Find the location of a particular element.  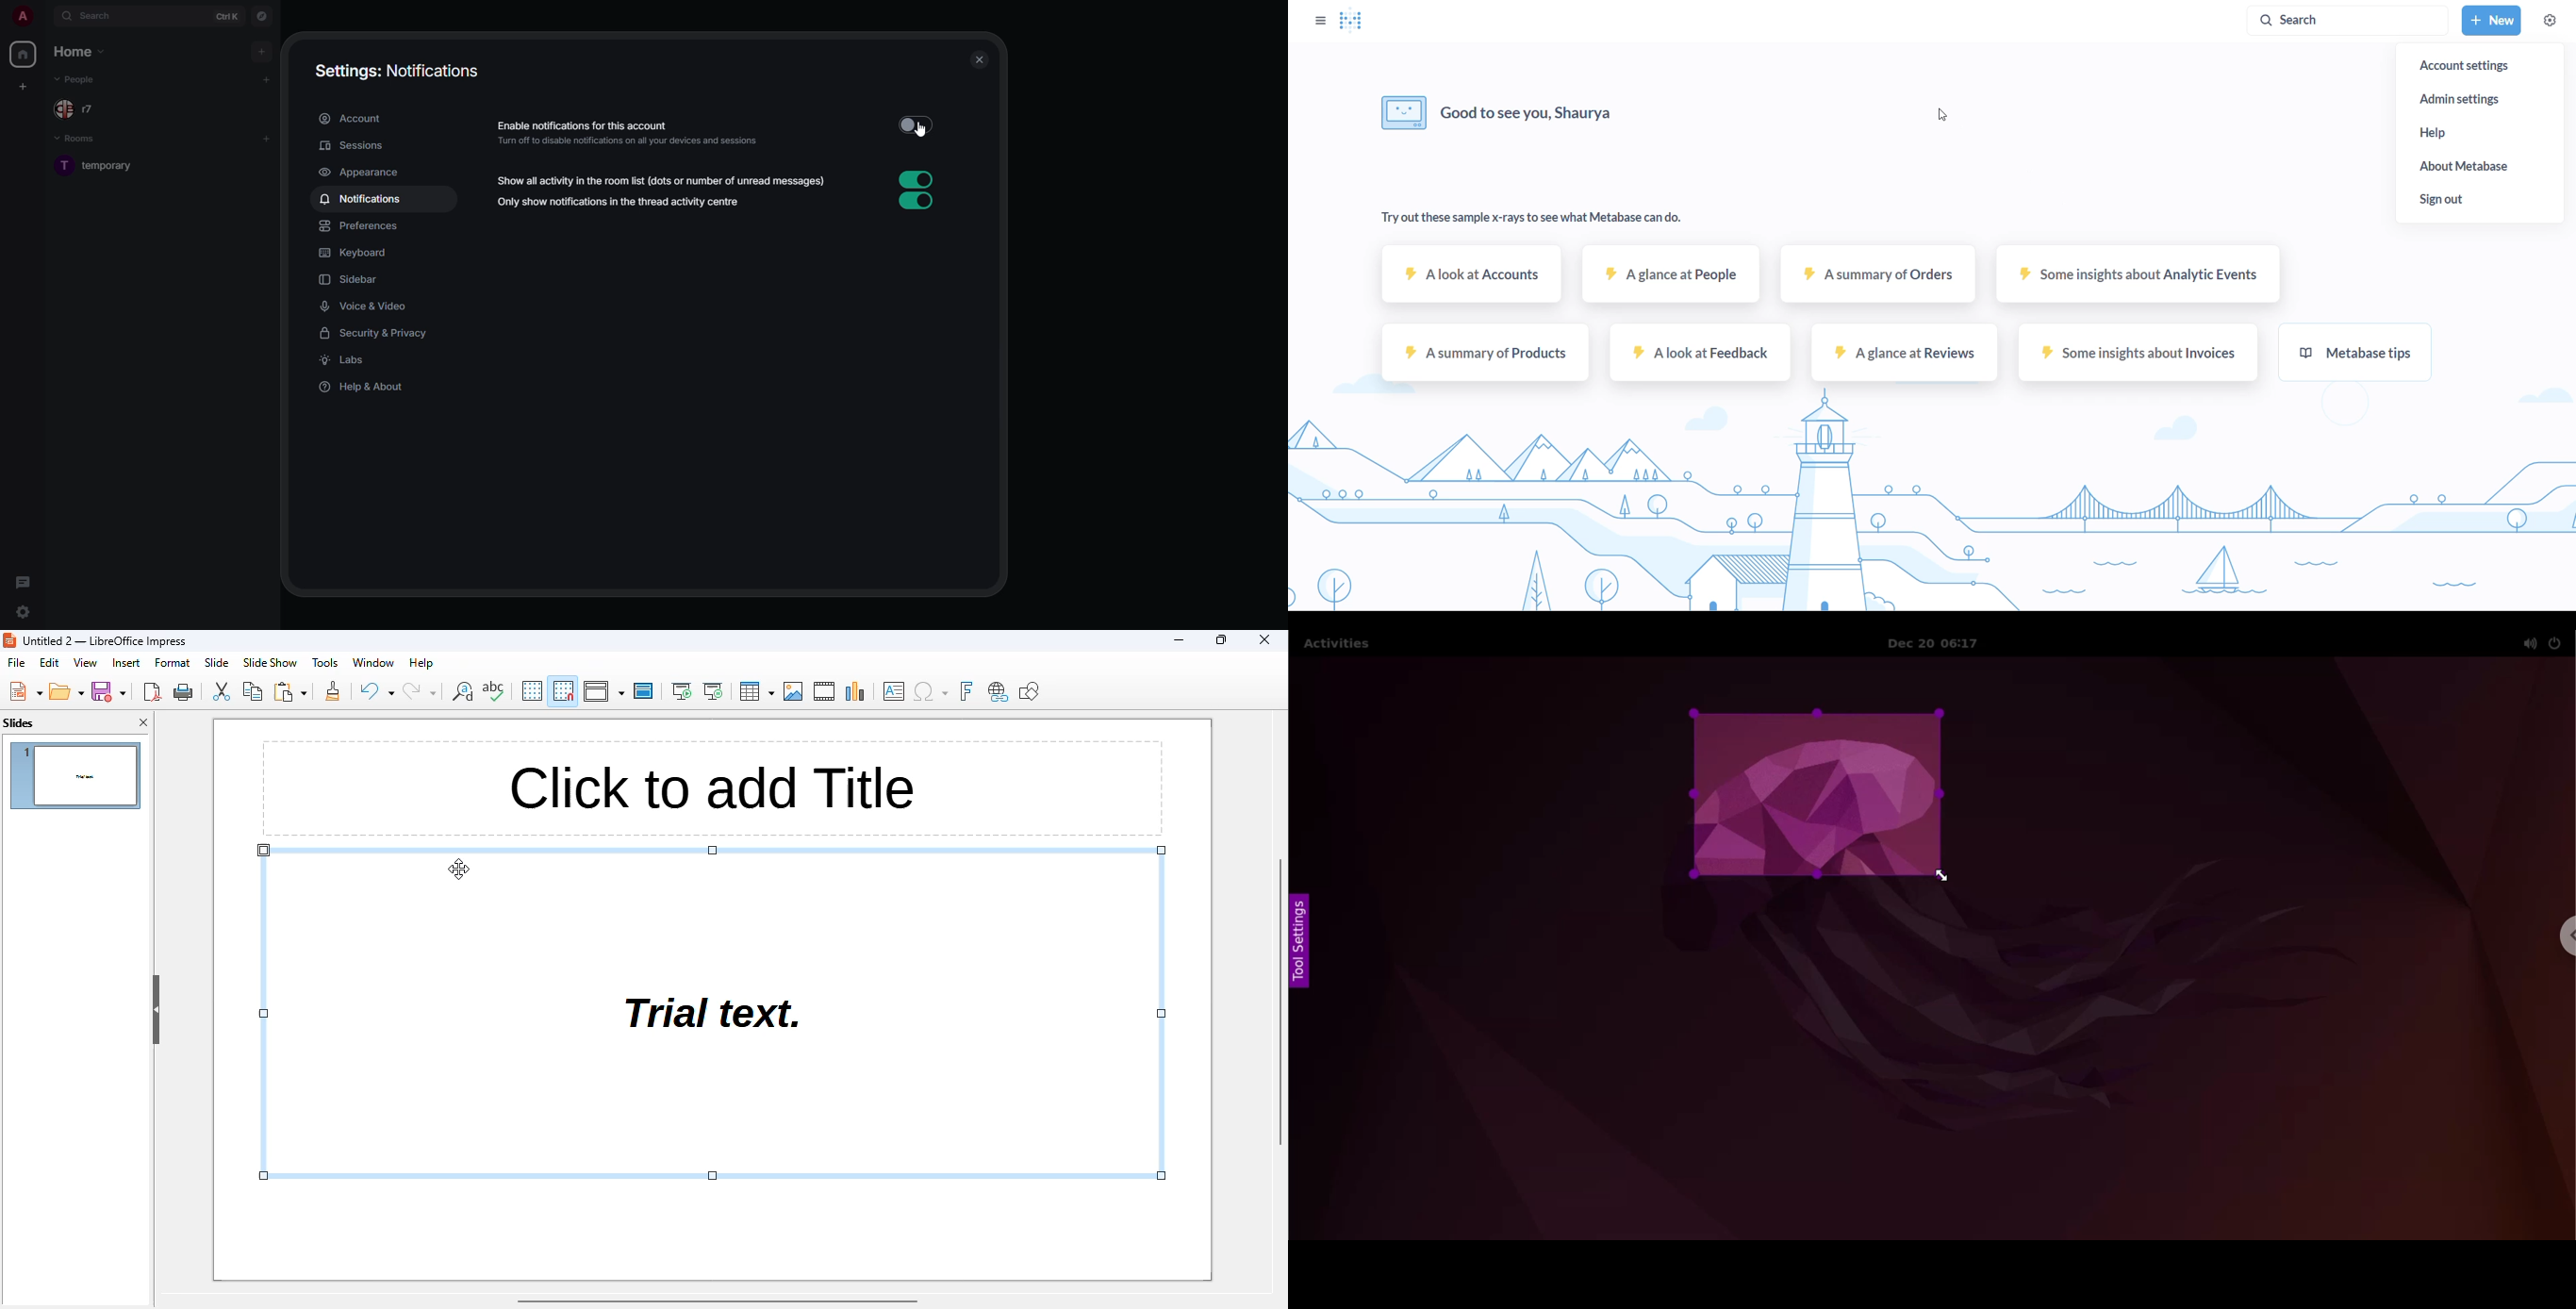

search is located at coordinates (89, 15).